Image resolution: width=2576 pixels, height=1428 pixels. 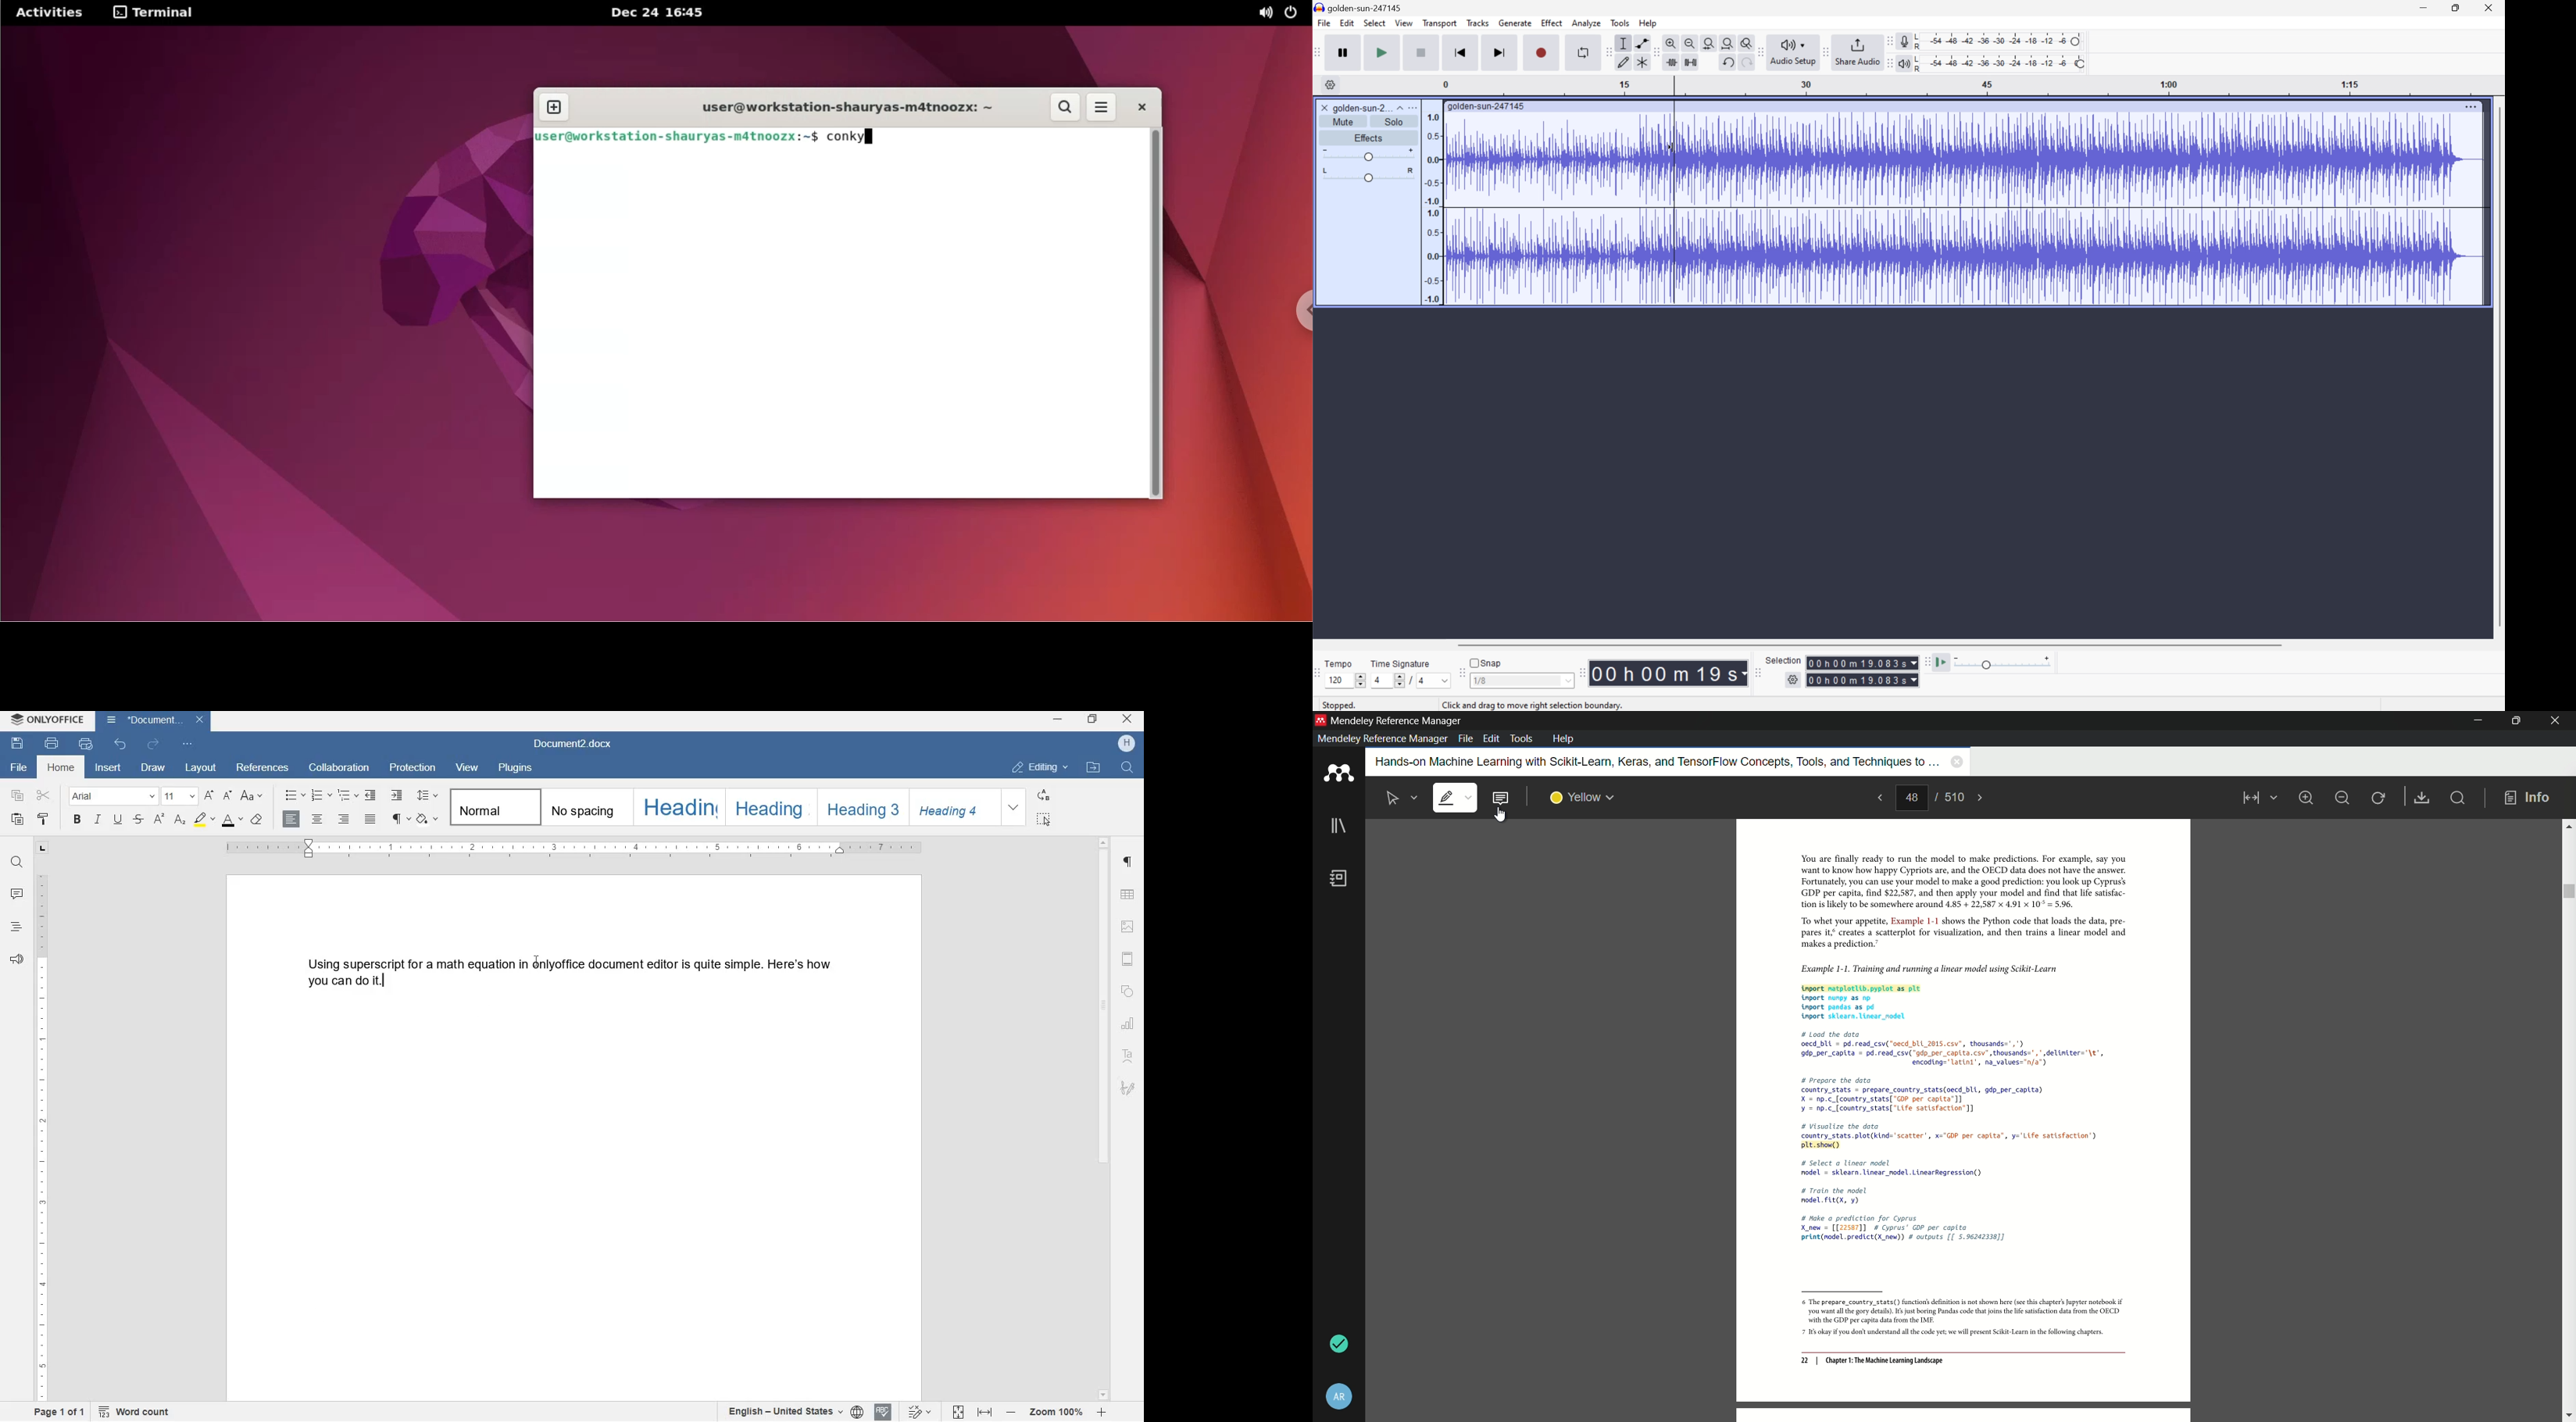 I want to click on Selection tool, so click(x=1622, y=43).